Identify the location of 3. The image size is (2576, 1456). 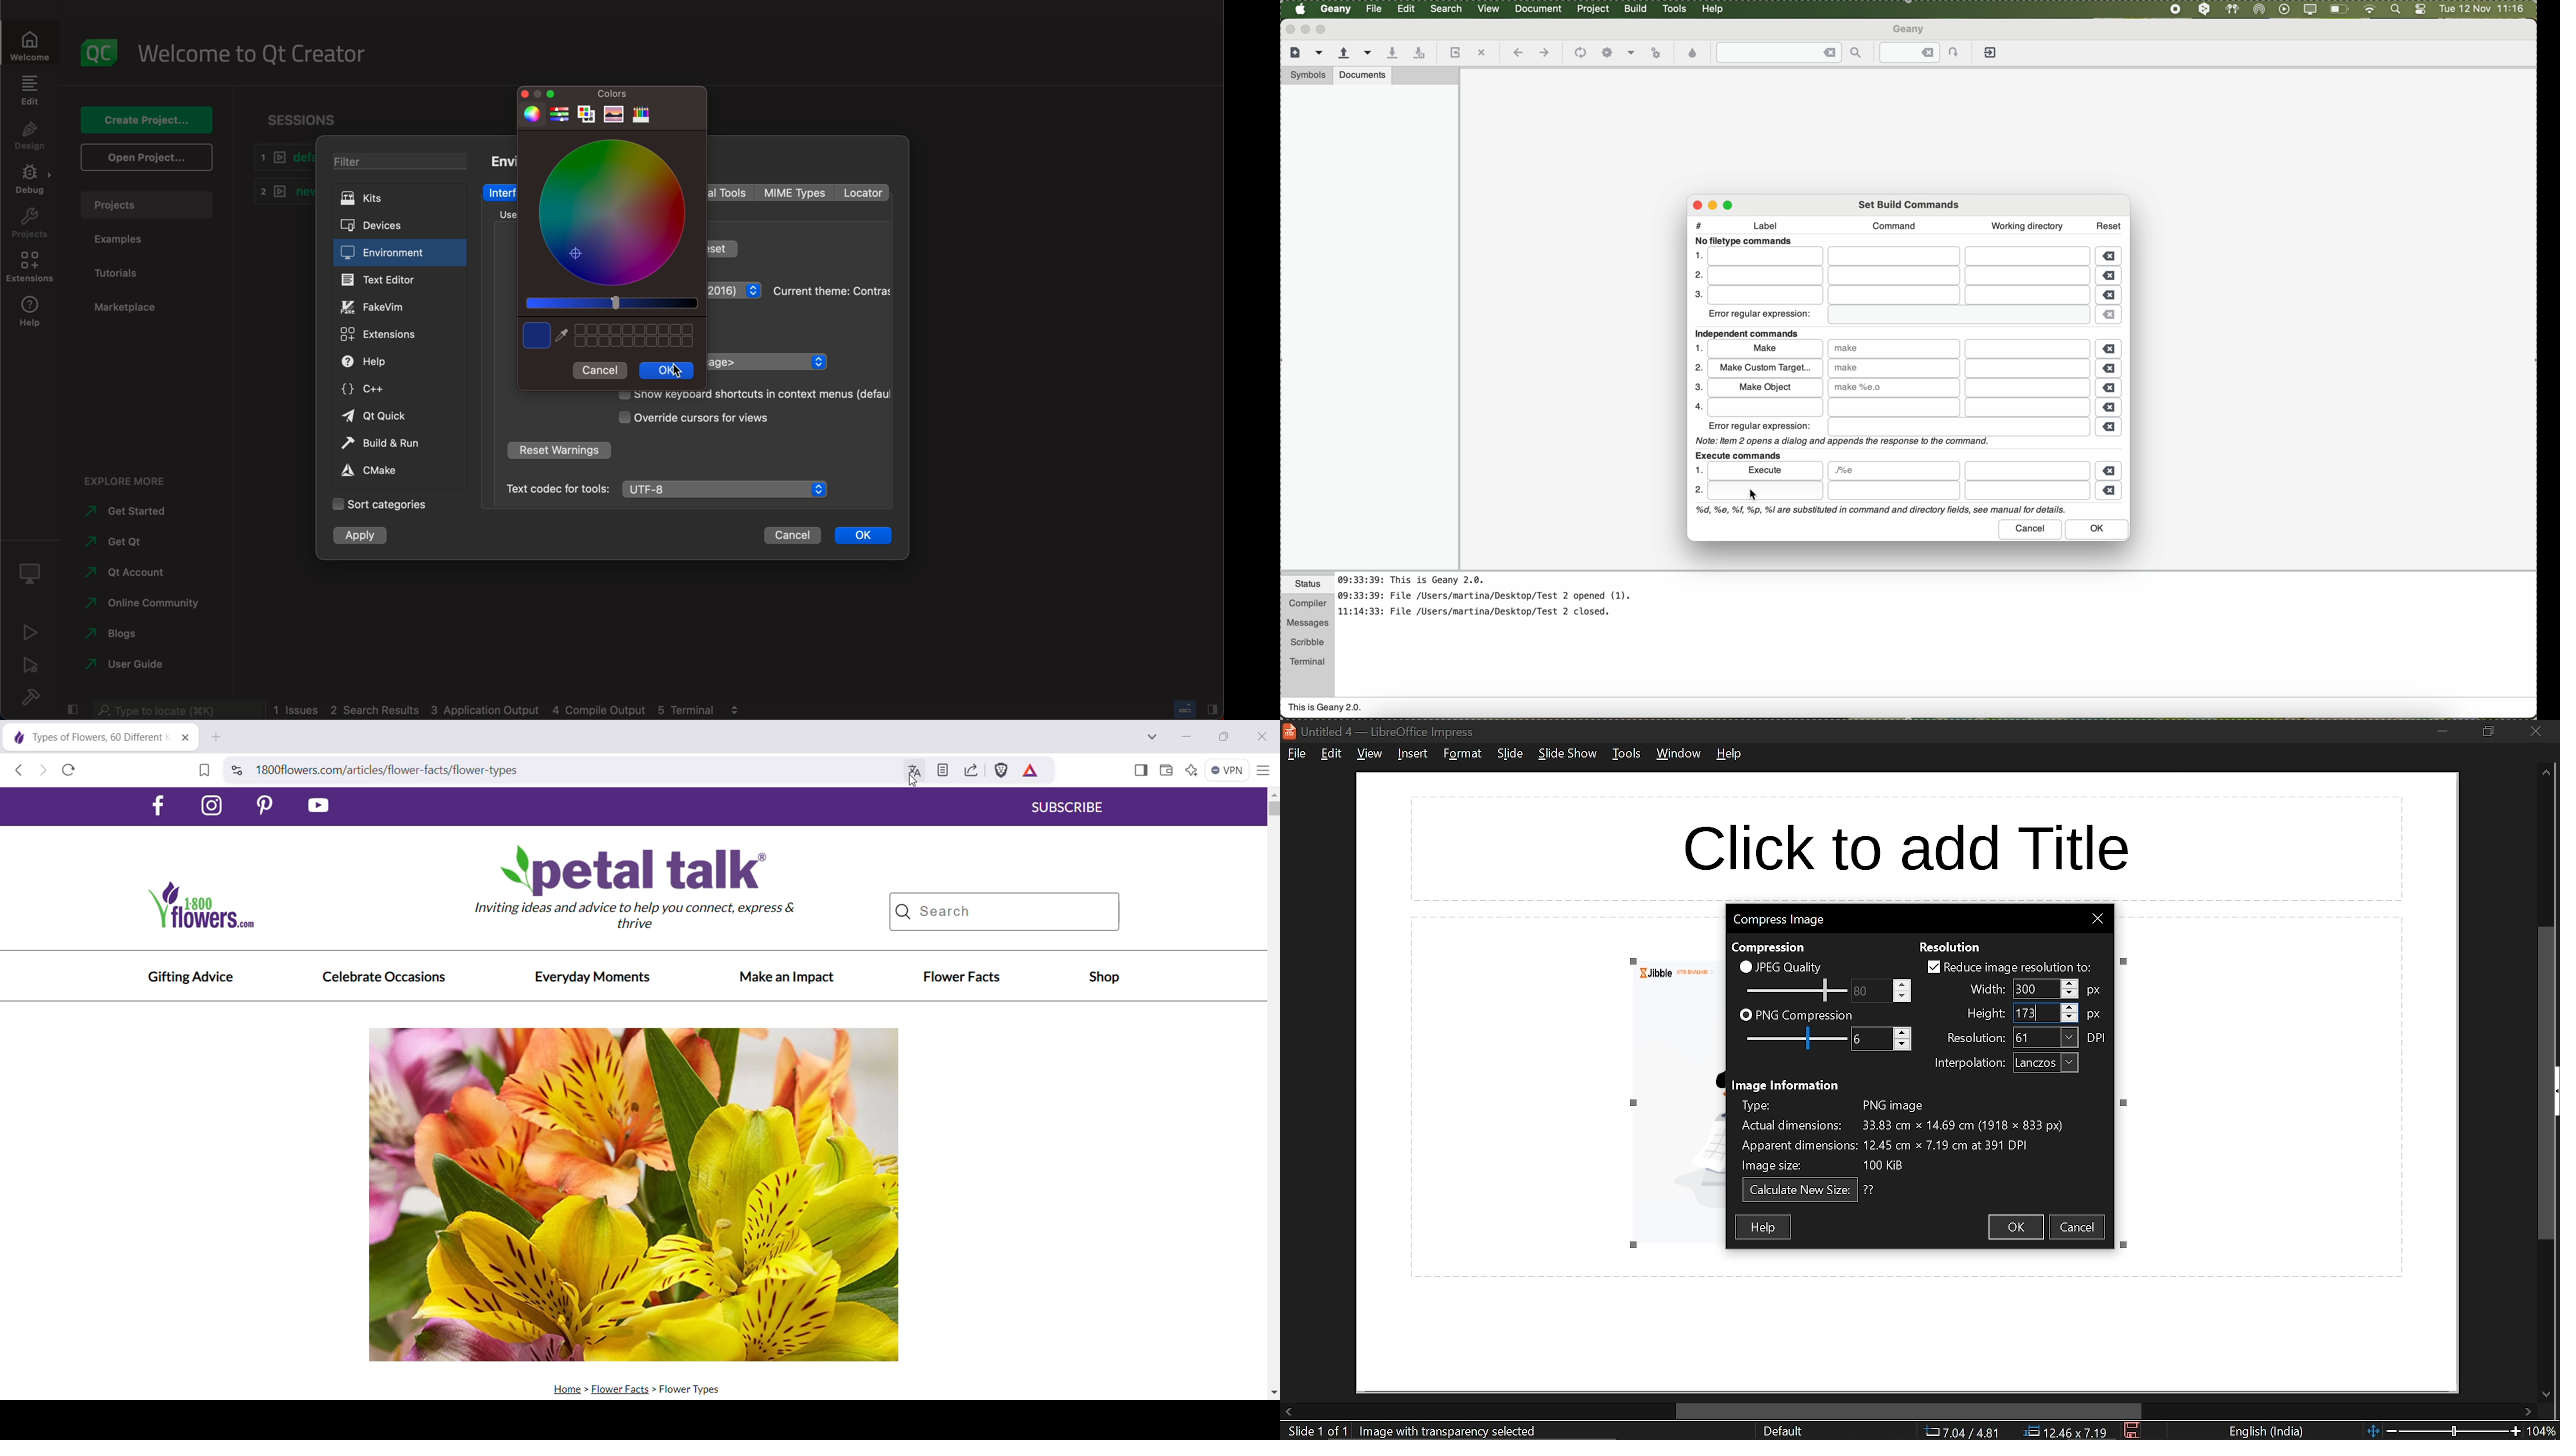
(1697, 296).